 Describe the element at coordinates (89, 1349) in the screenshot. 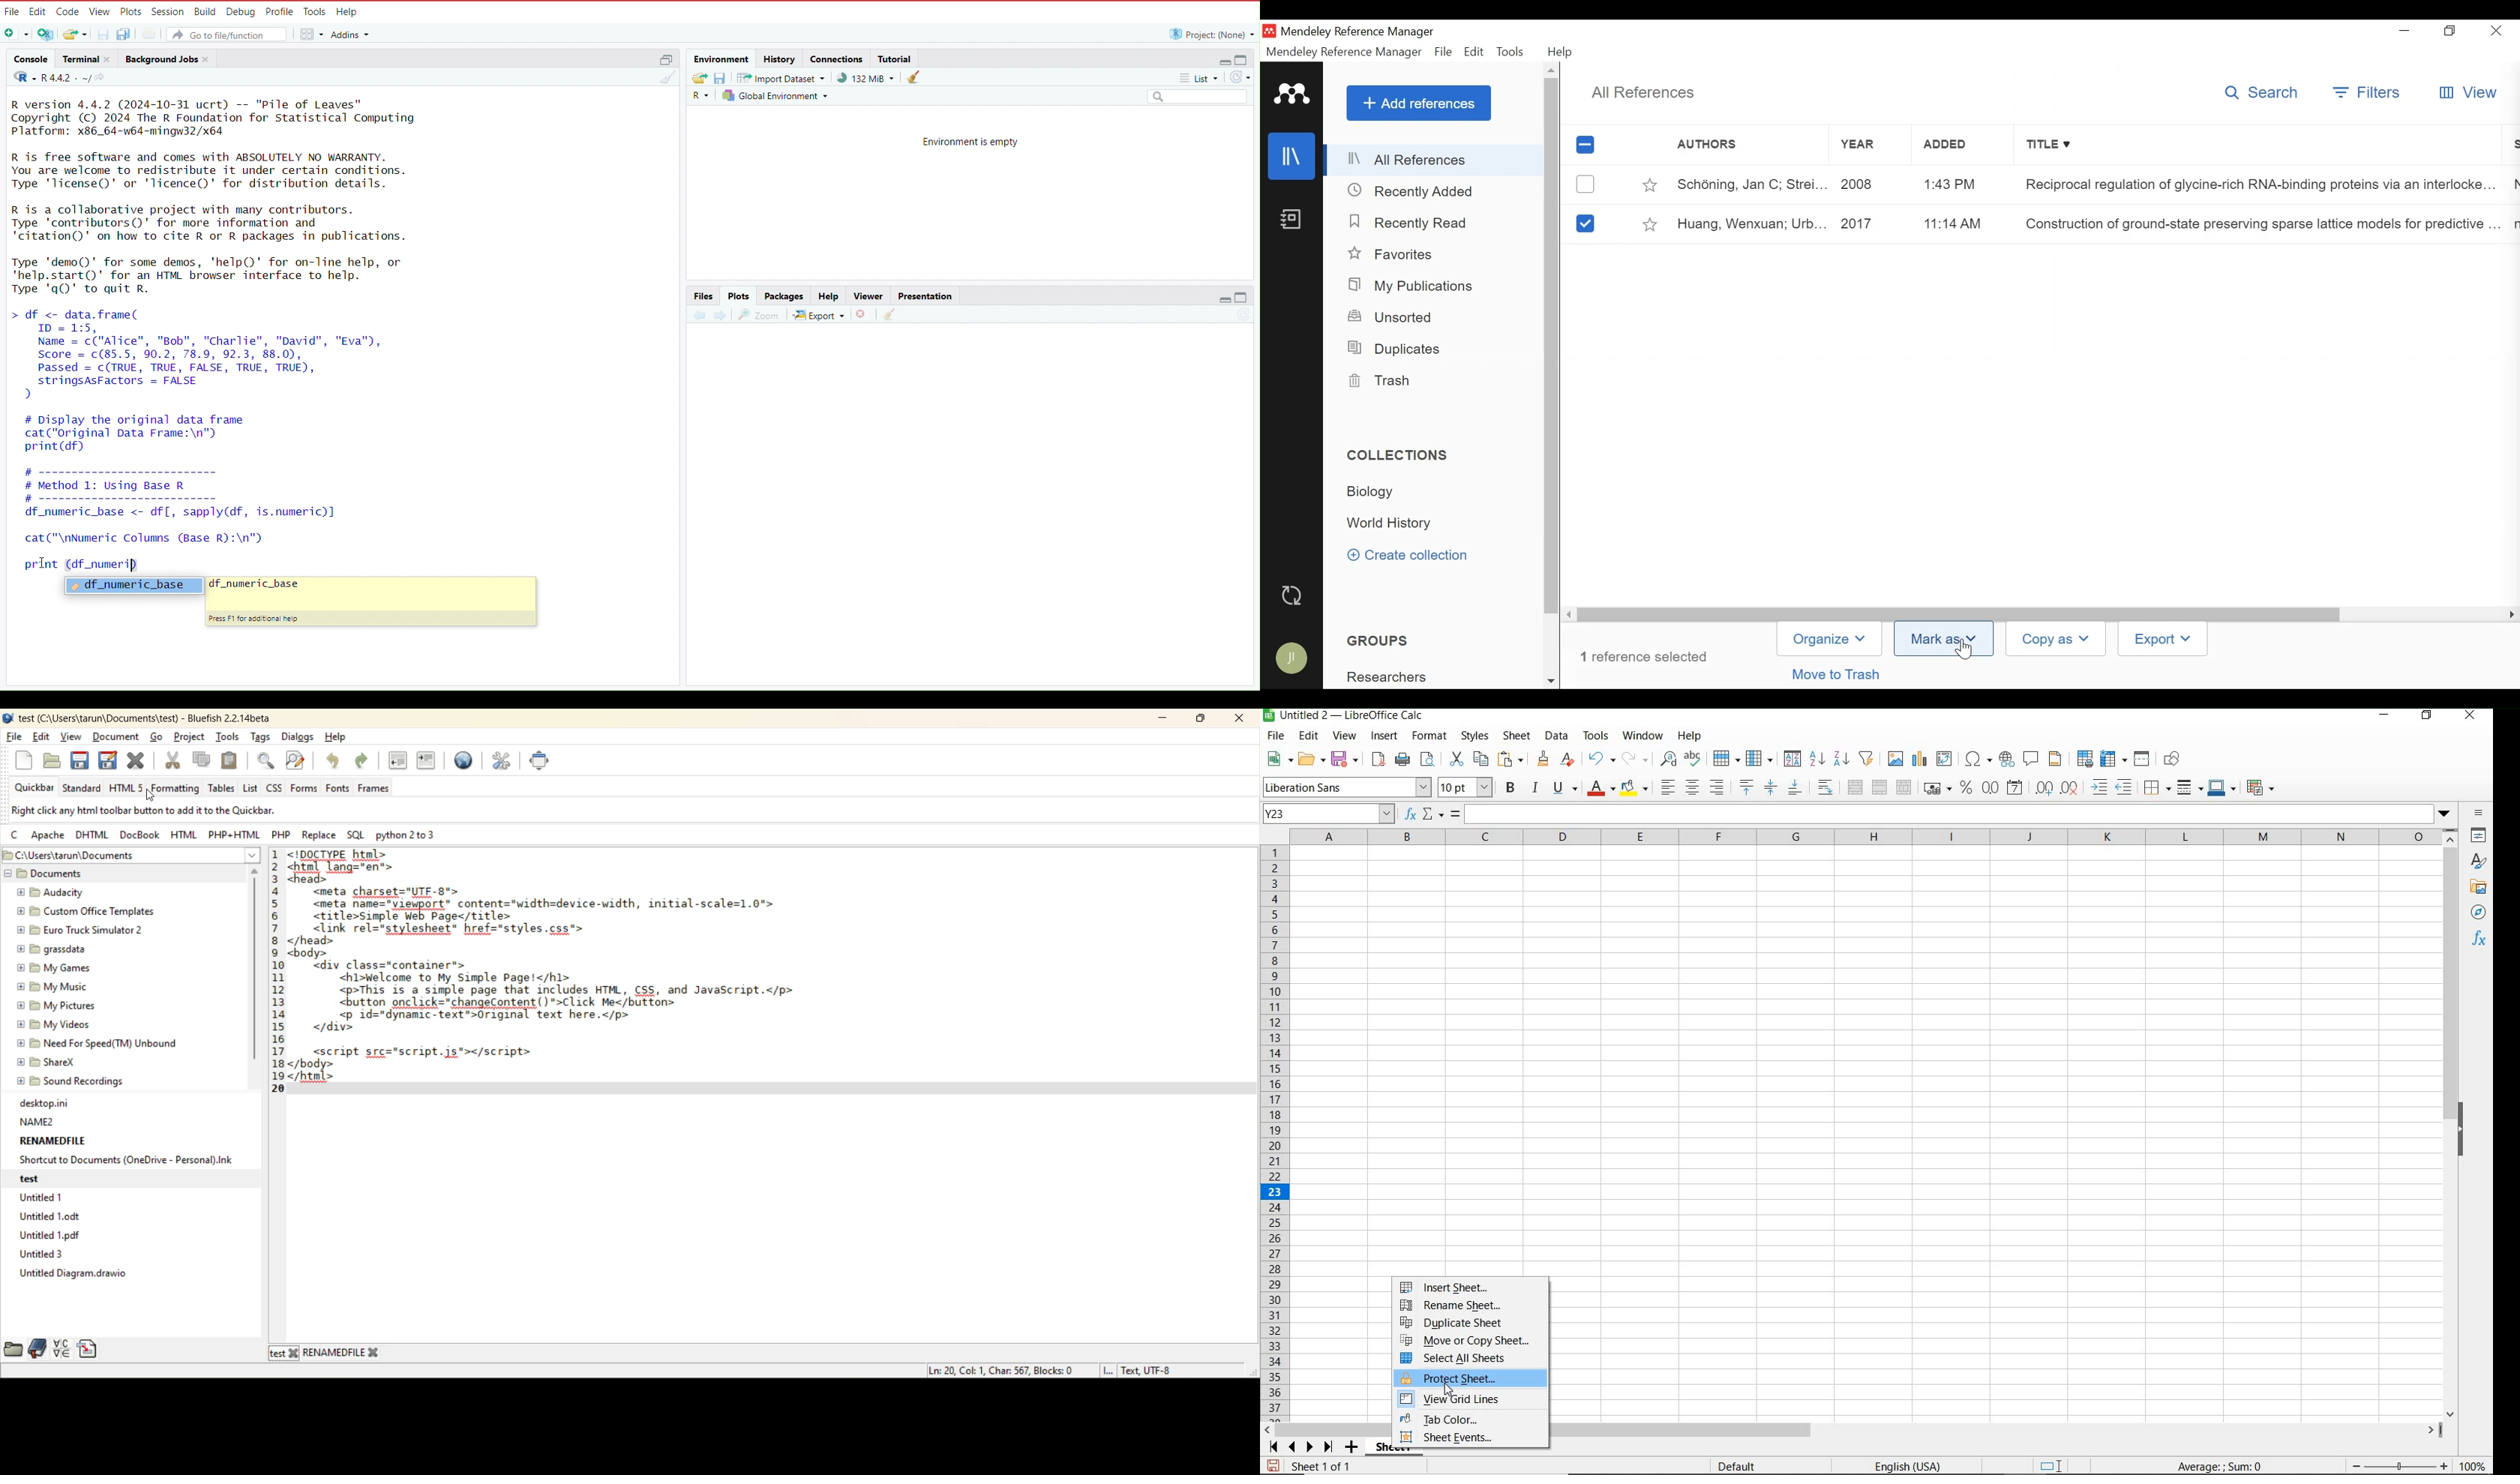

I see `snippets` at that location.